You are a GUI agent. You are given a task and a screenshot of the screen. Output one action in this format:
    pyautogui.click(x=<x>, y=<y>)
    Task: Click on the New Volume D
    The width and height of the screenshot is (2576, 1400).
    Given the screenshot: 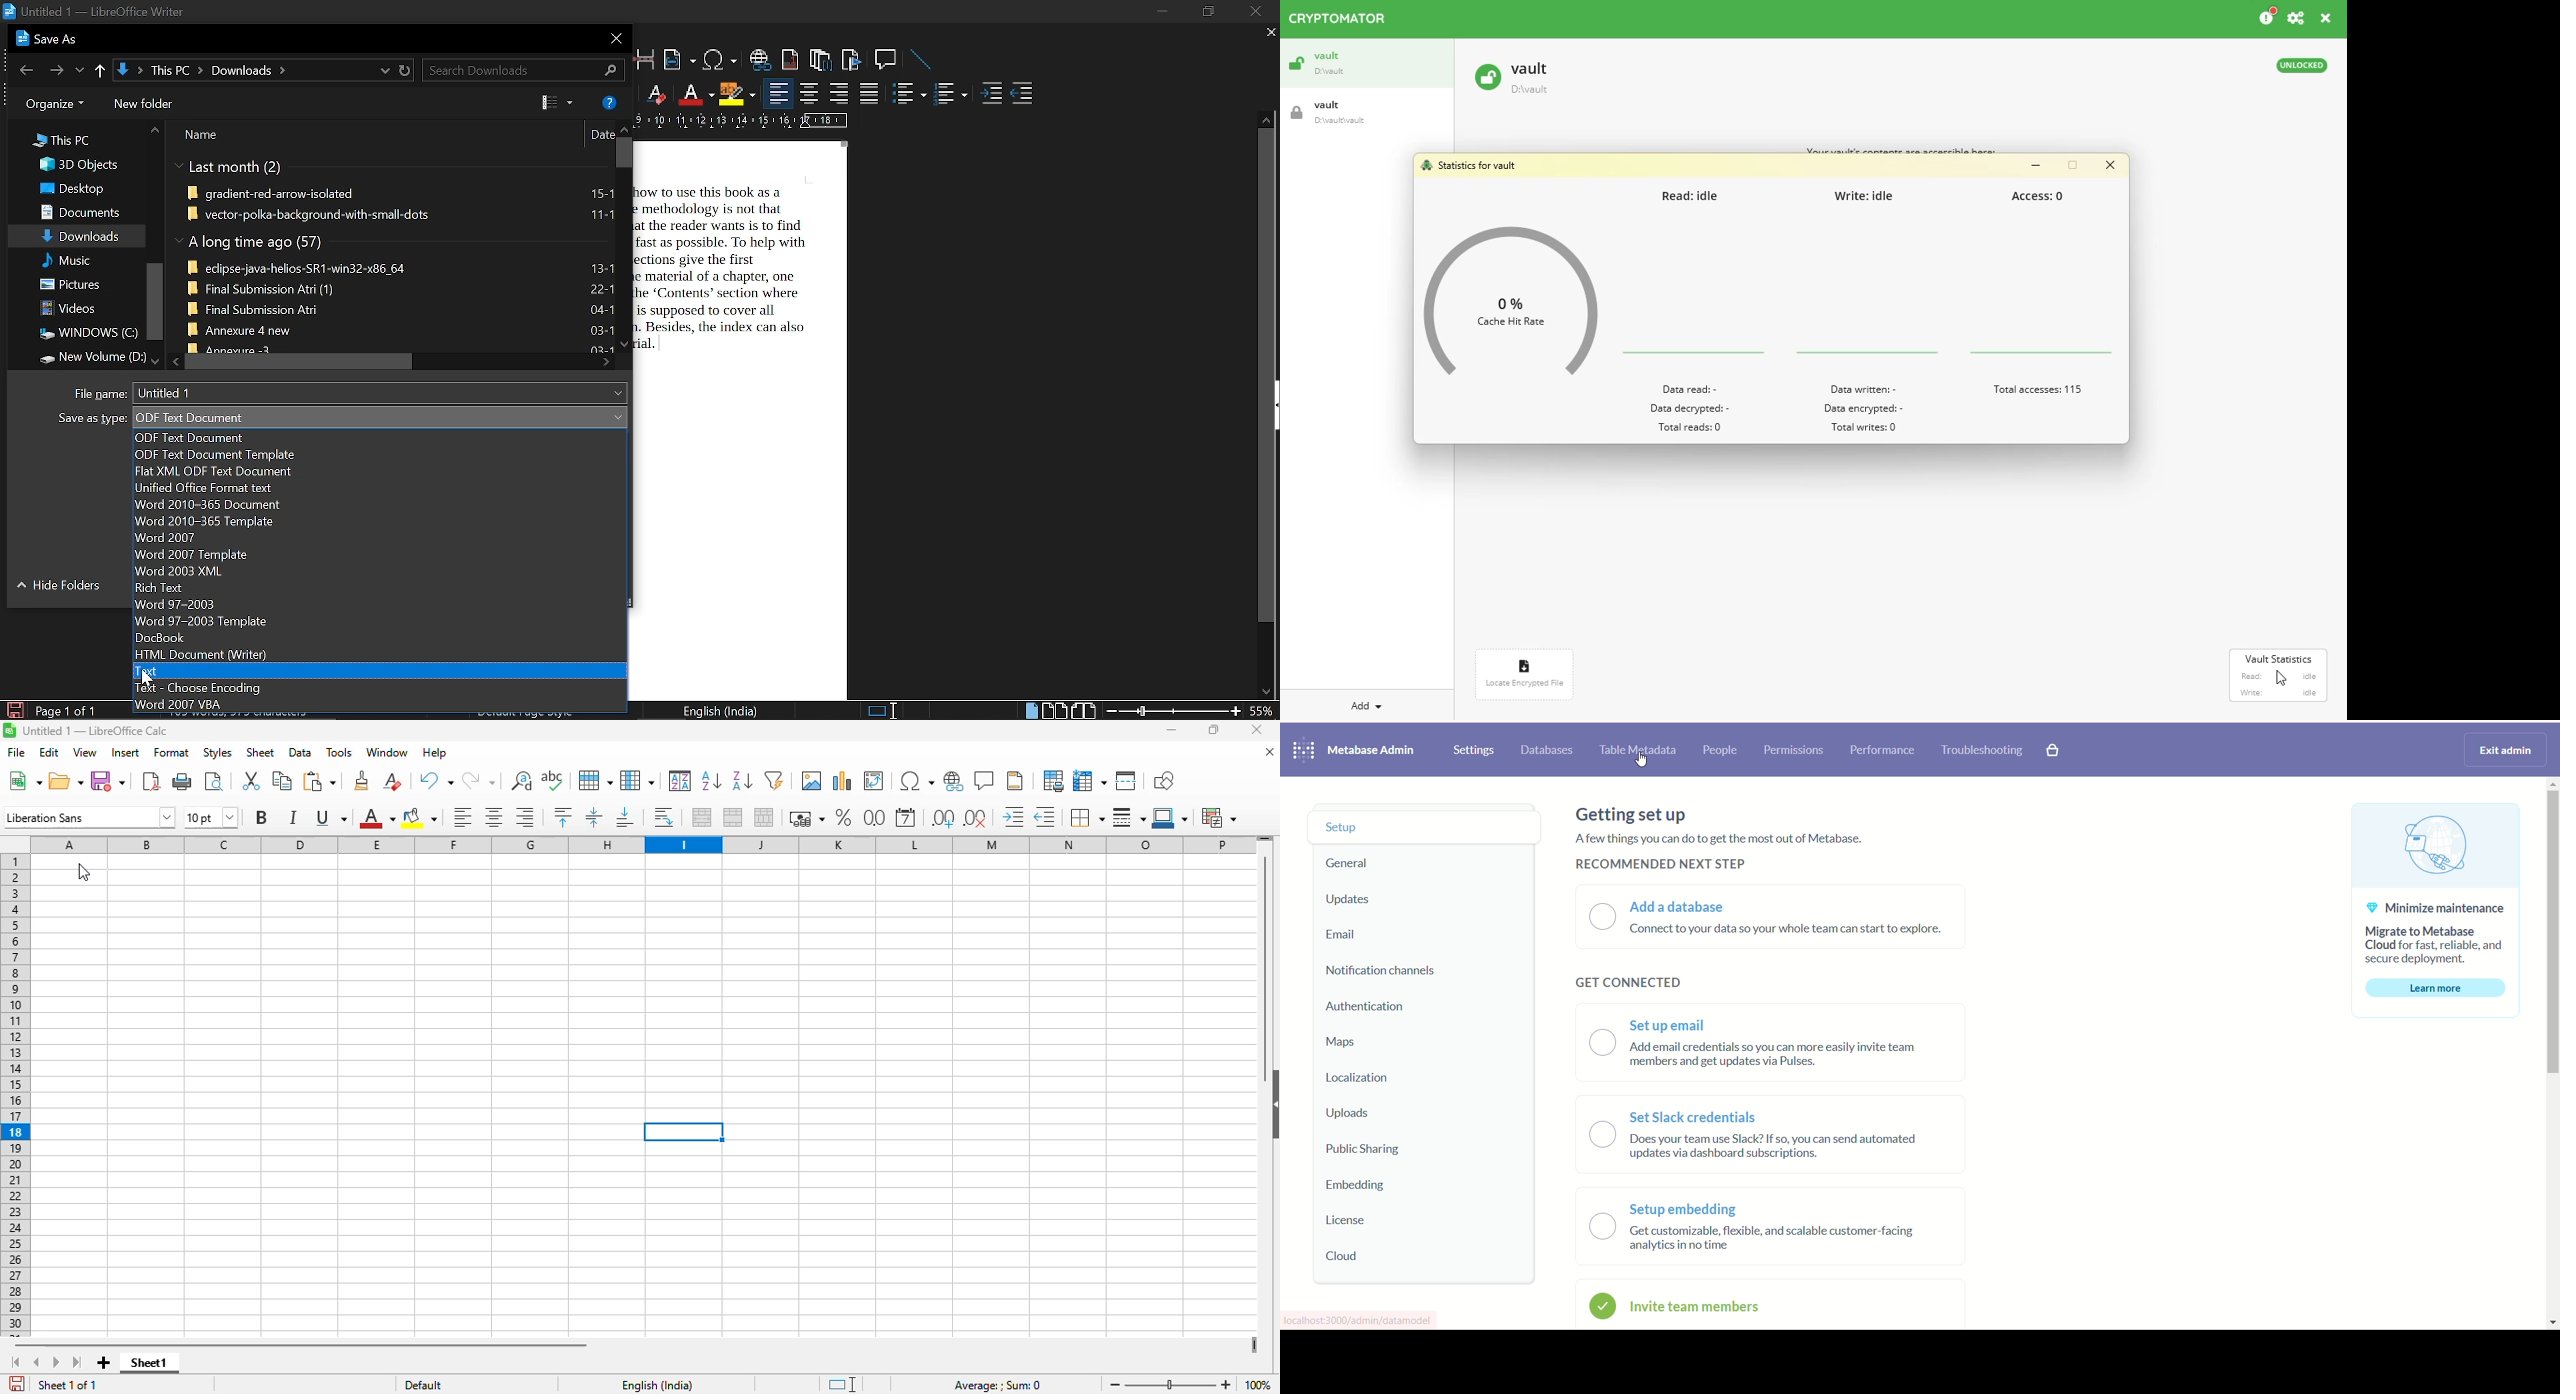 What is the action you would take?
    pyautogui.click(x=85, y=357)
    